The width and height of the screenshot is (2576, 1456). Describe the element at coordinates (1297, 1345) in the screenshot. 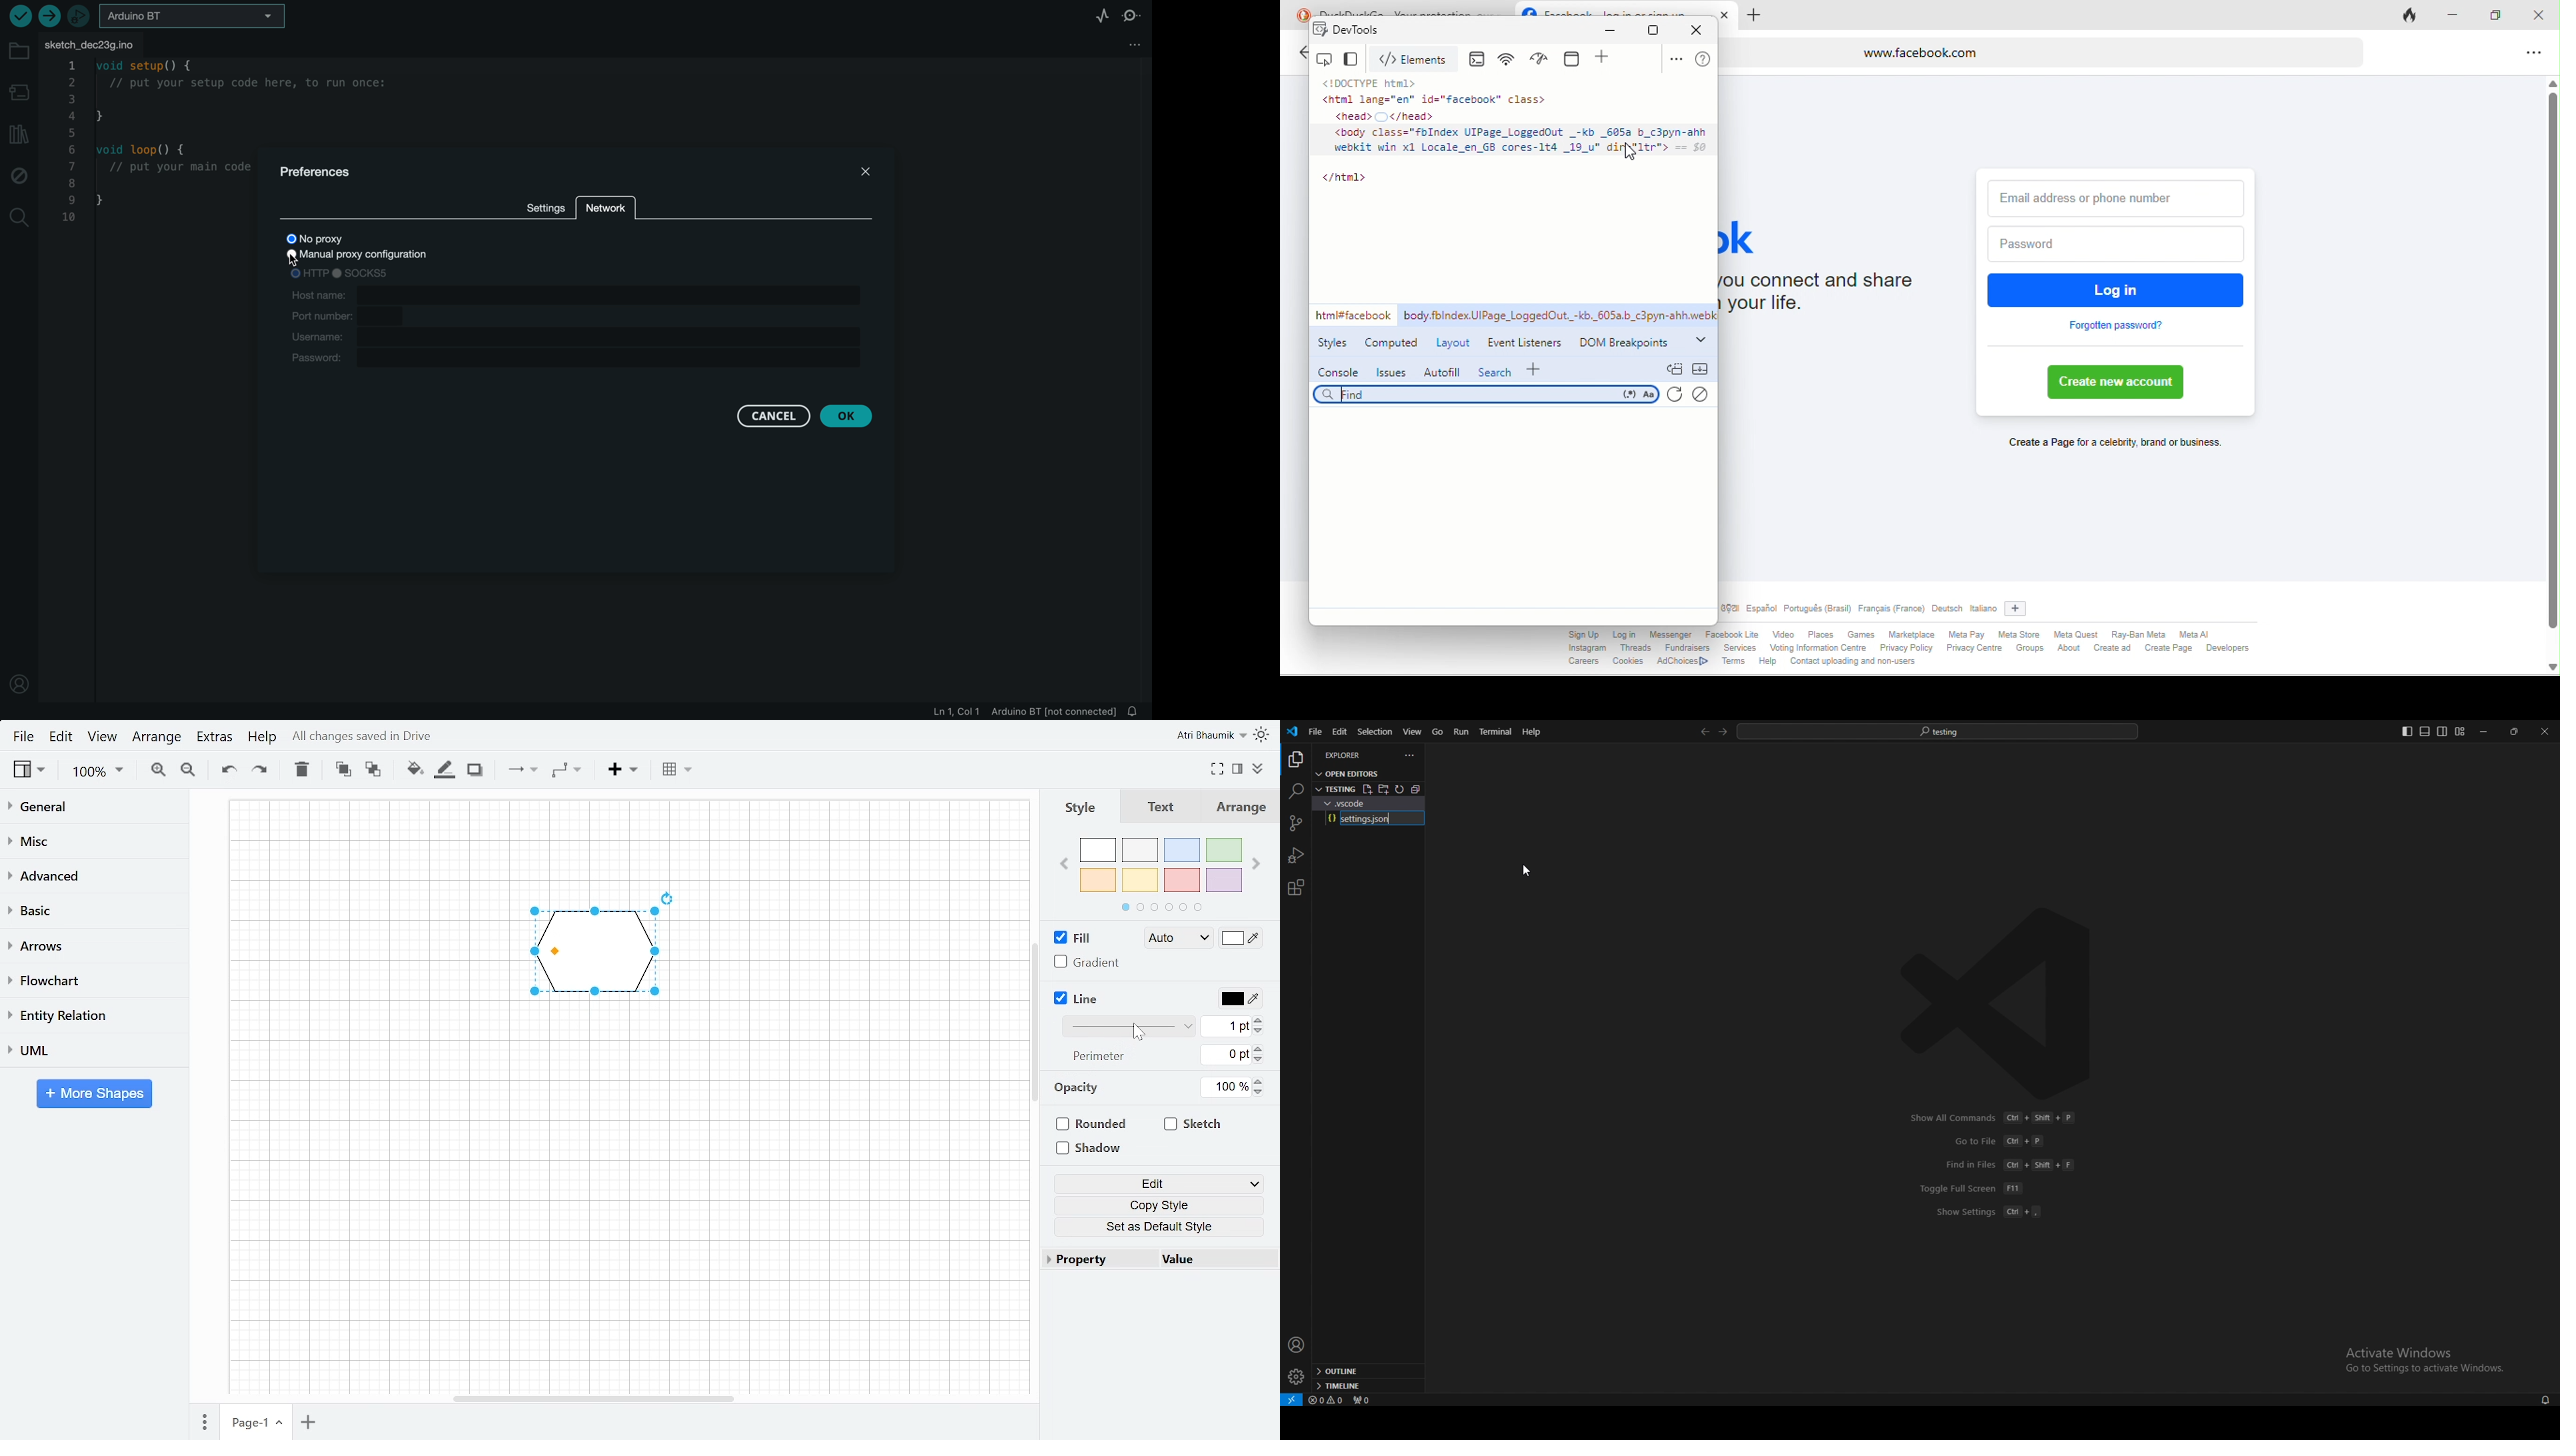

I see `profile` at that location.